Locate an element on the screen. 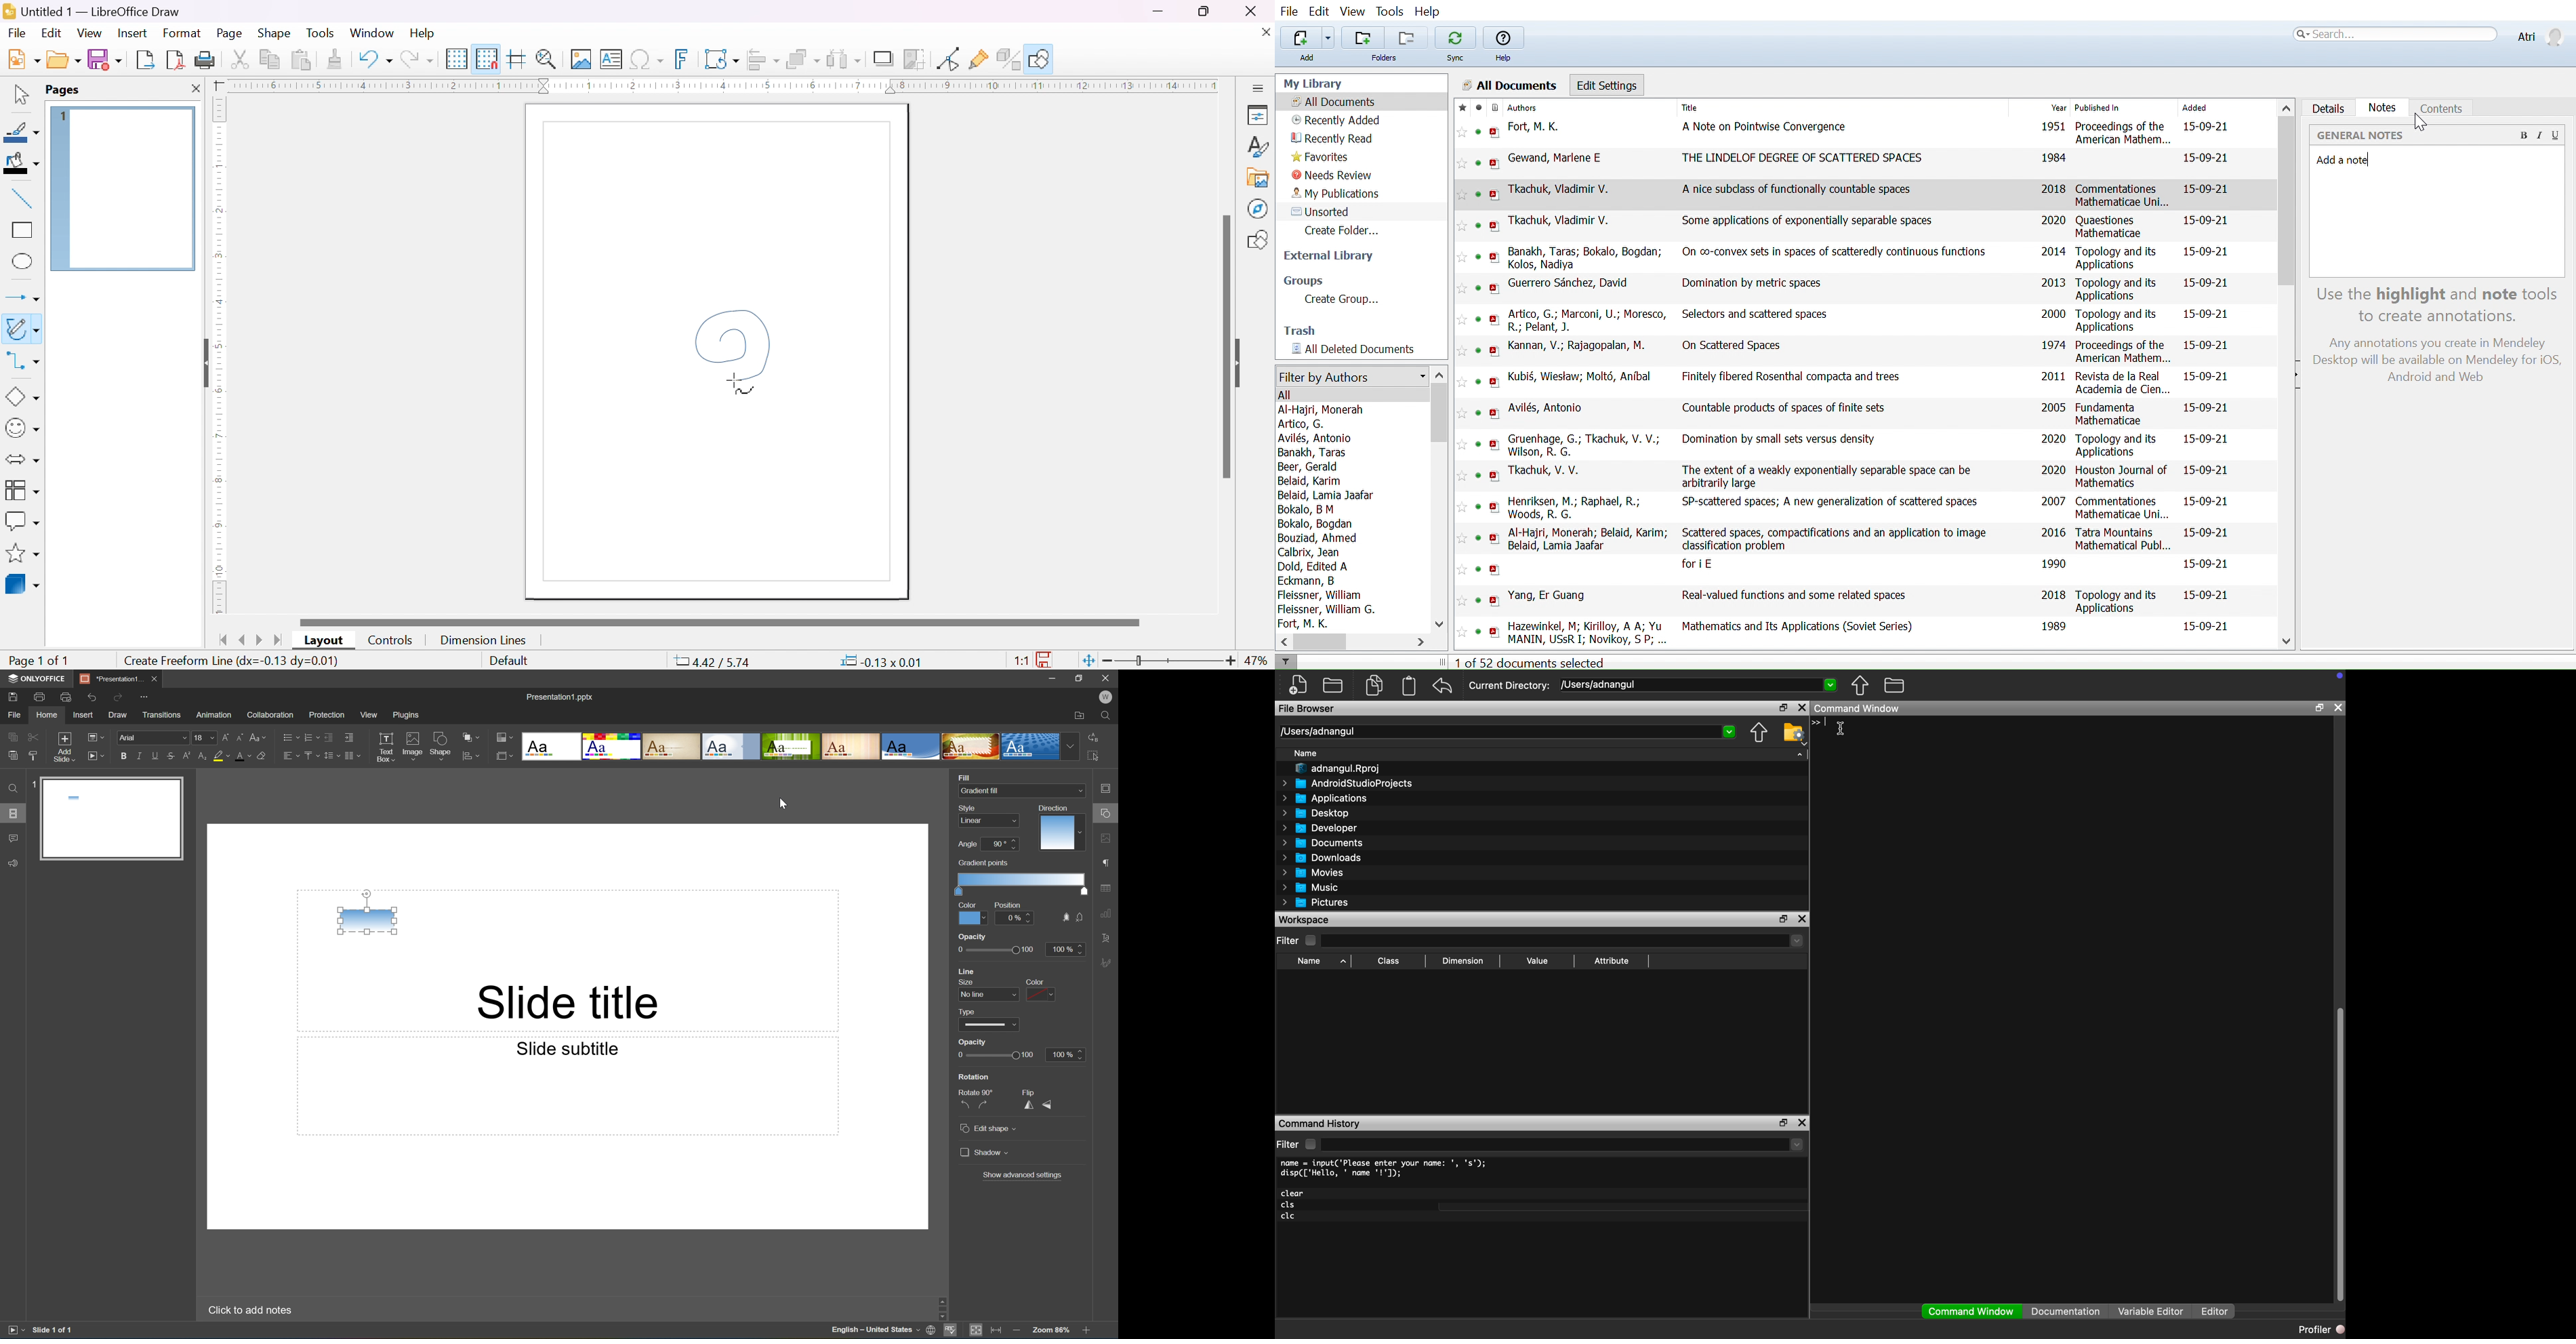 This screenshot has height=1344, width=2576. Color is located at coordinates (969, 904).